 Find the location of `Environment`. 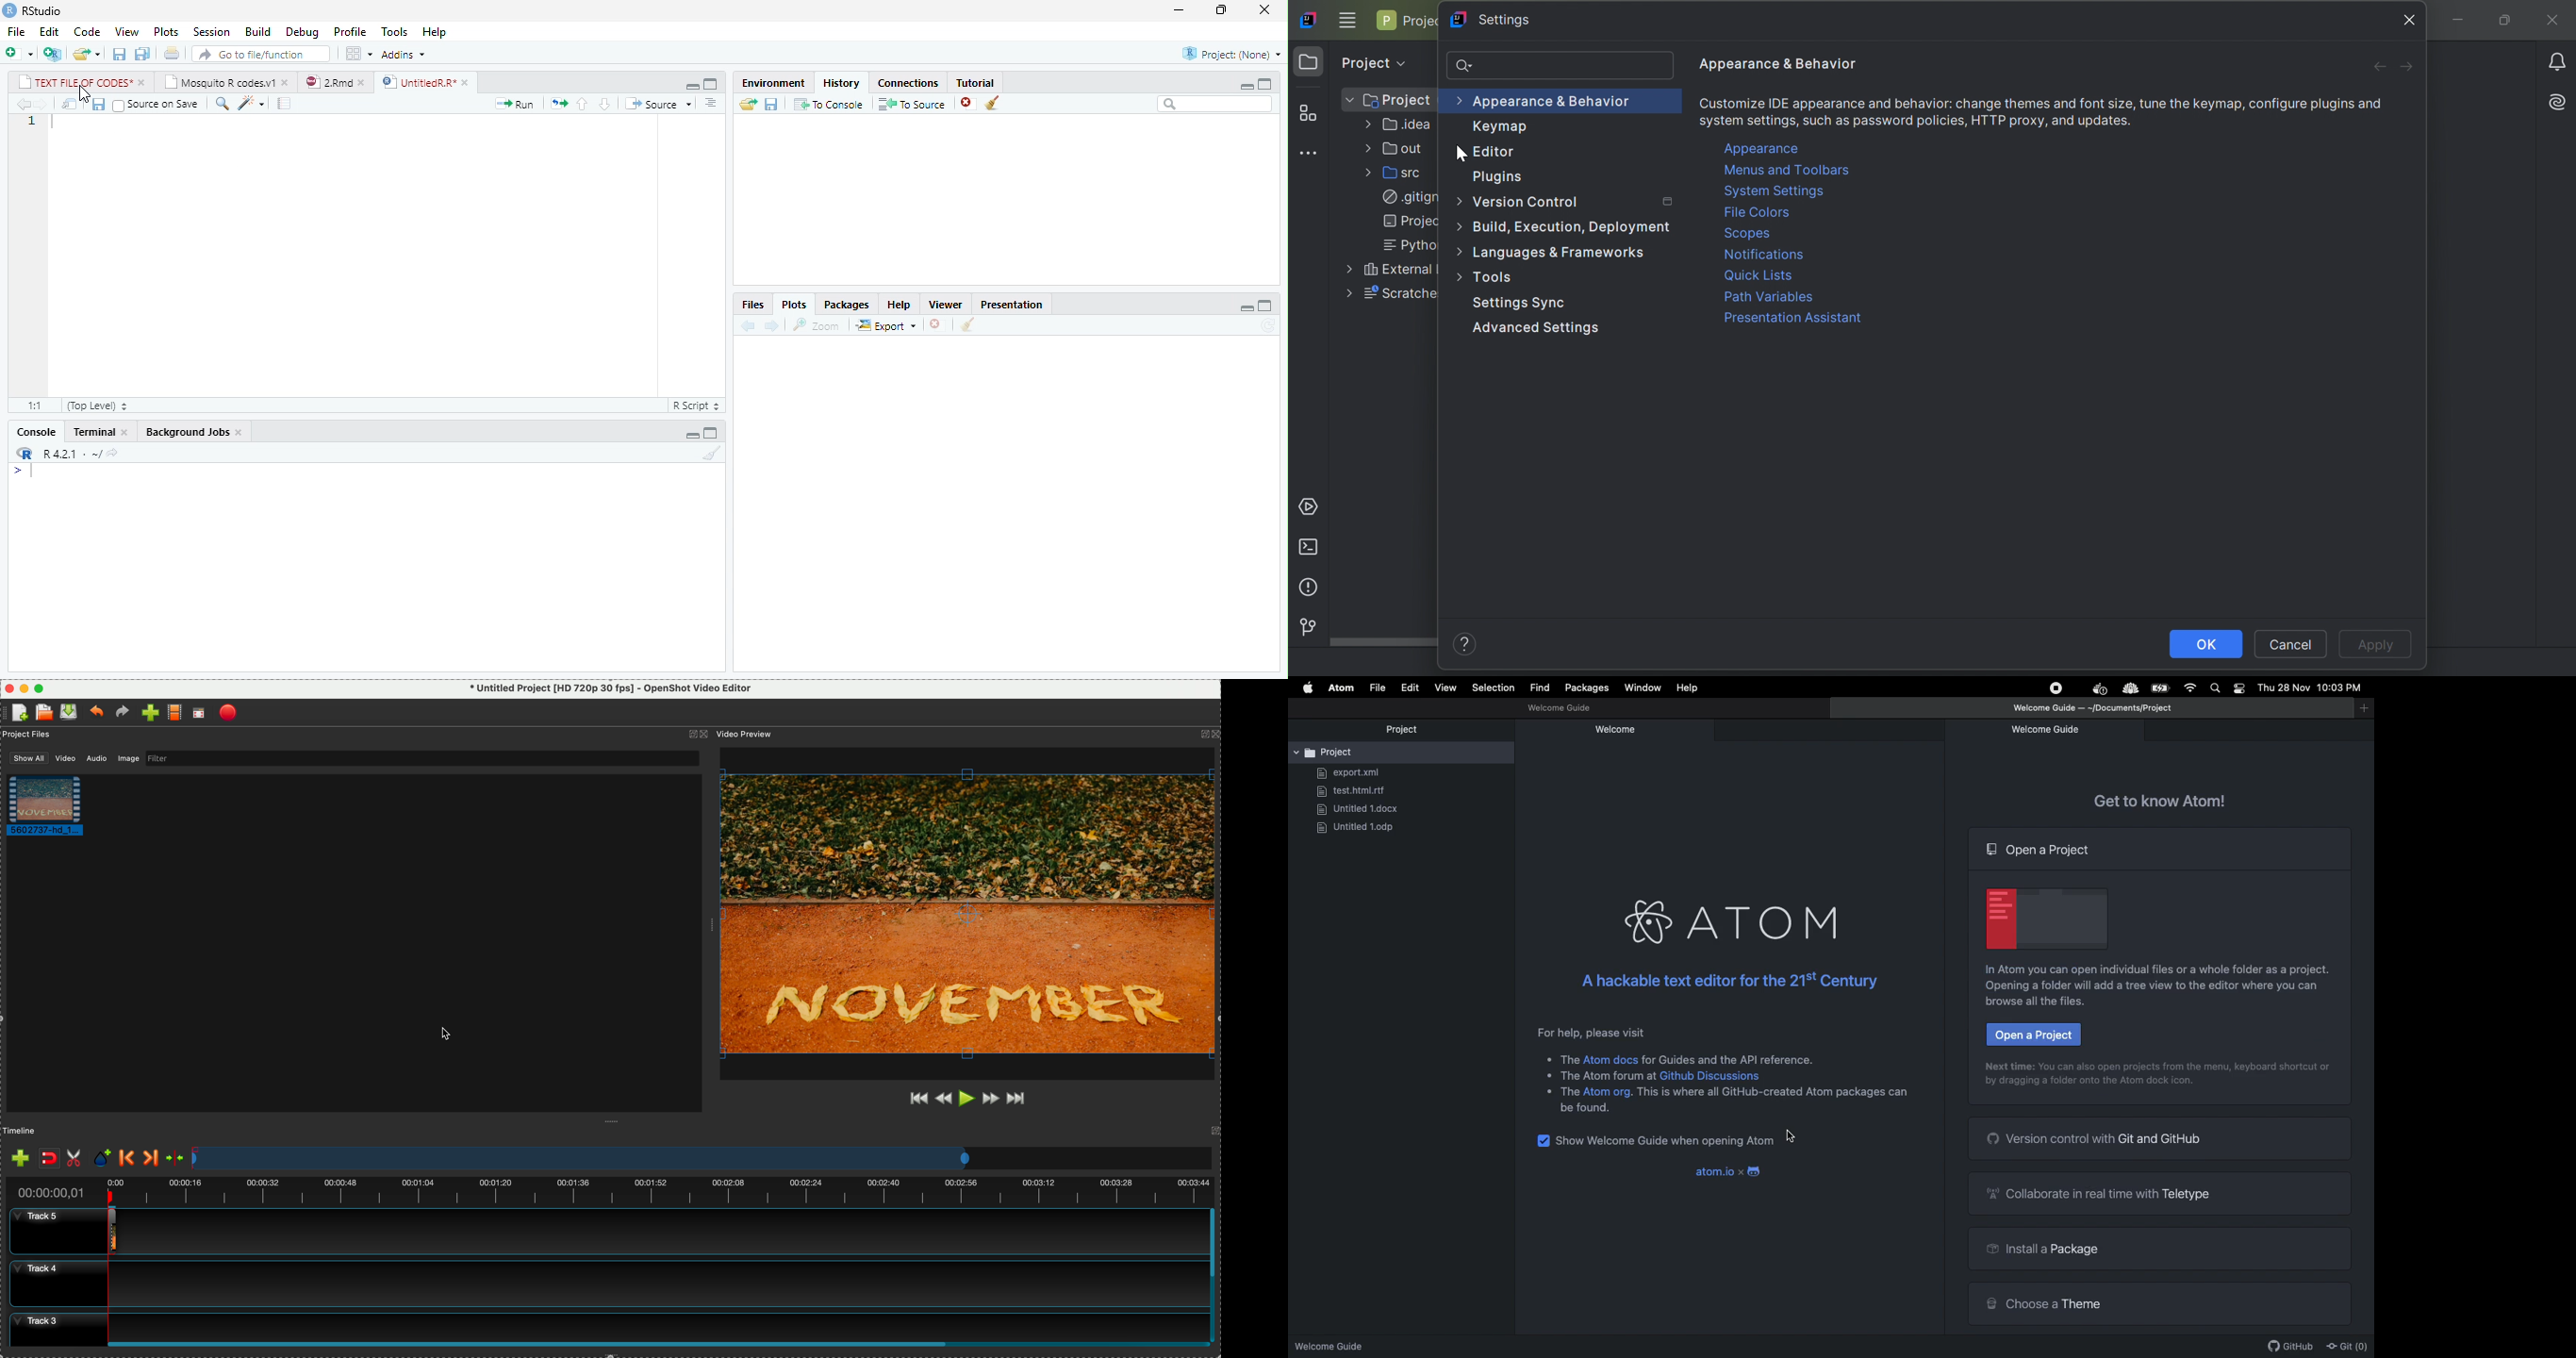

Environment is located at coordinates (773, 82).